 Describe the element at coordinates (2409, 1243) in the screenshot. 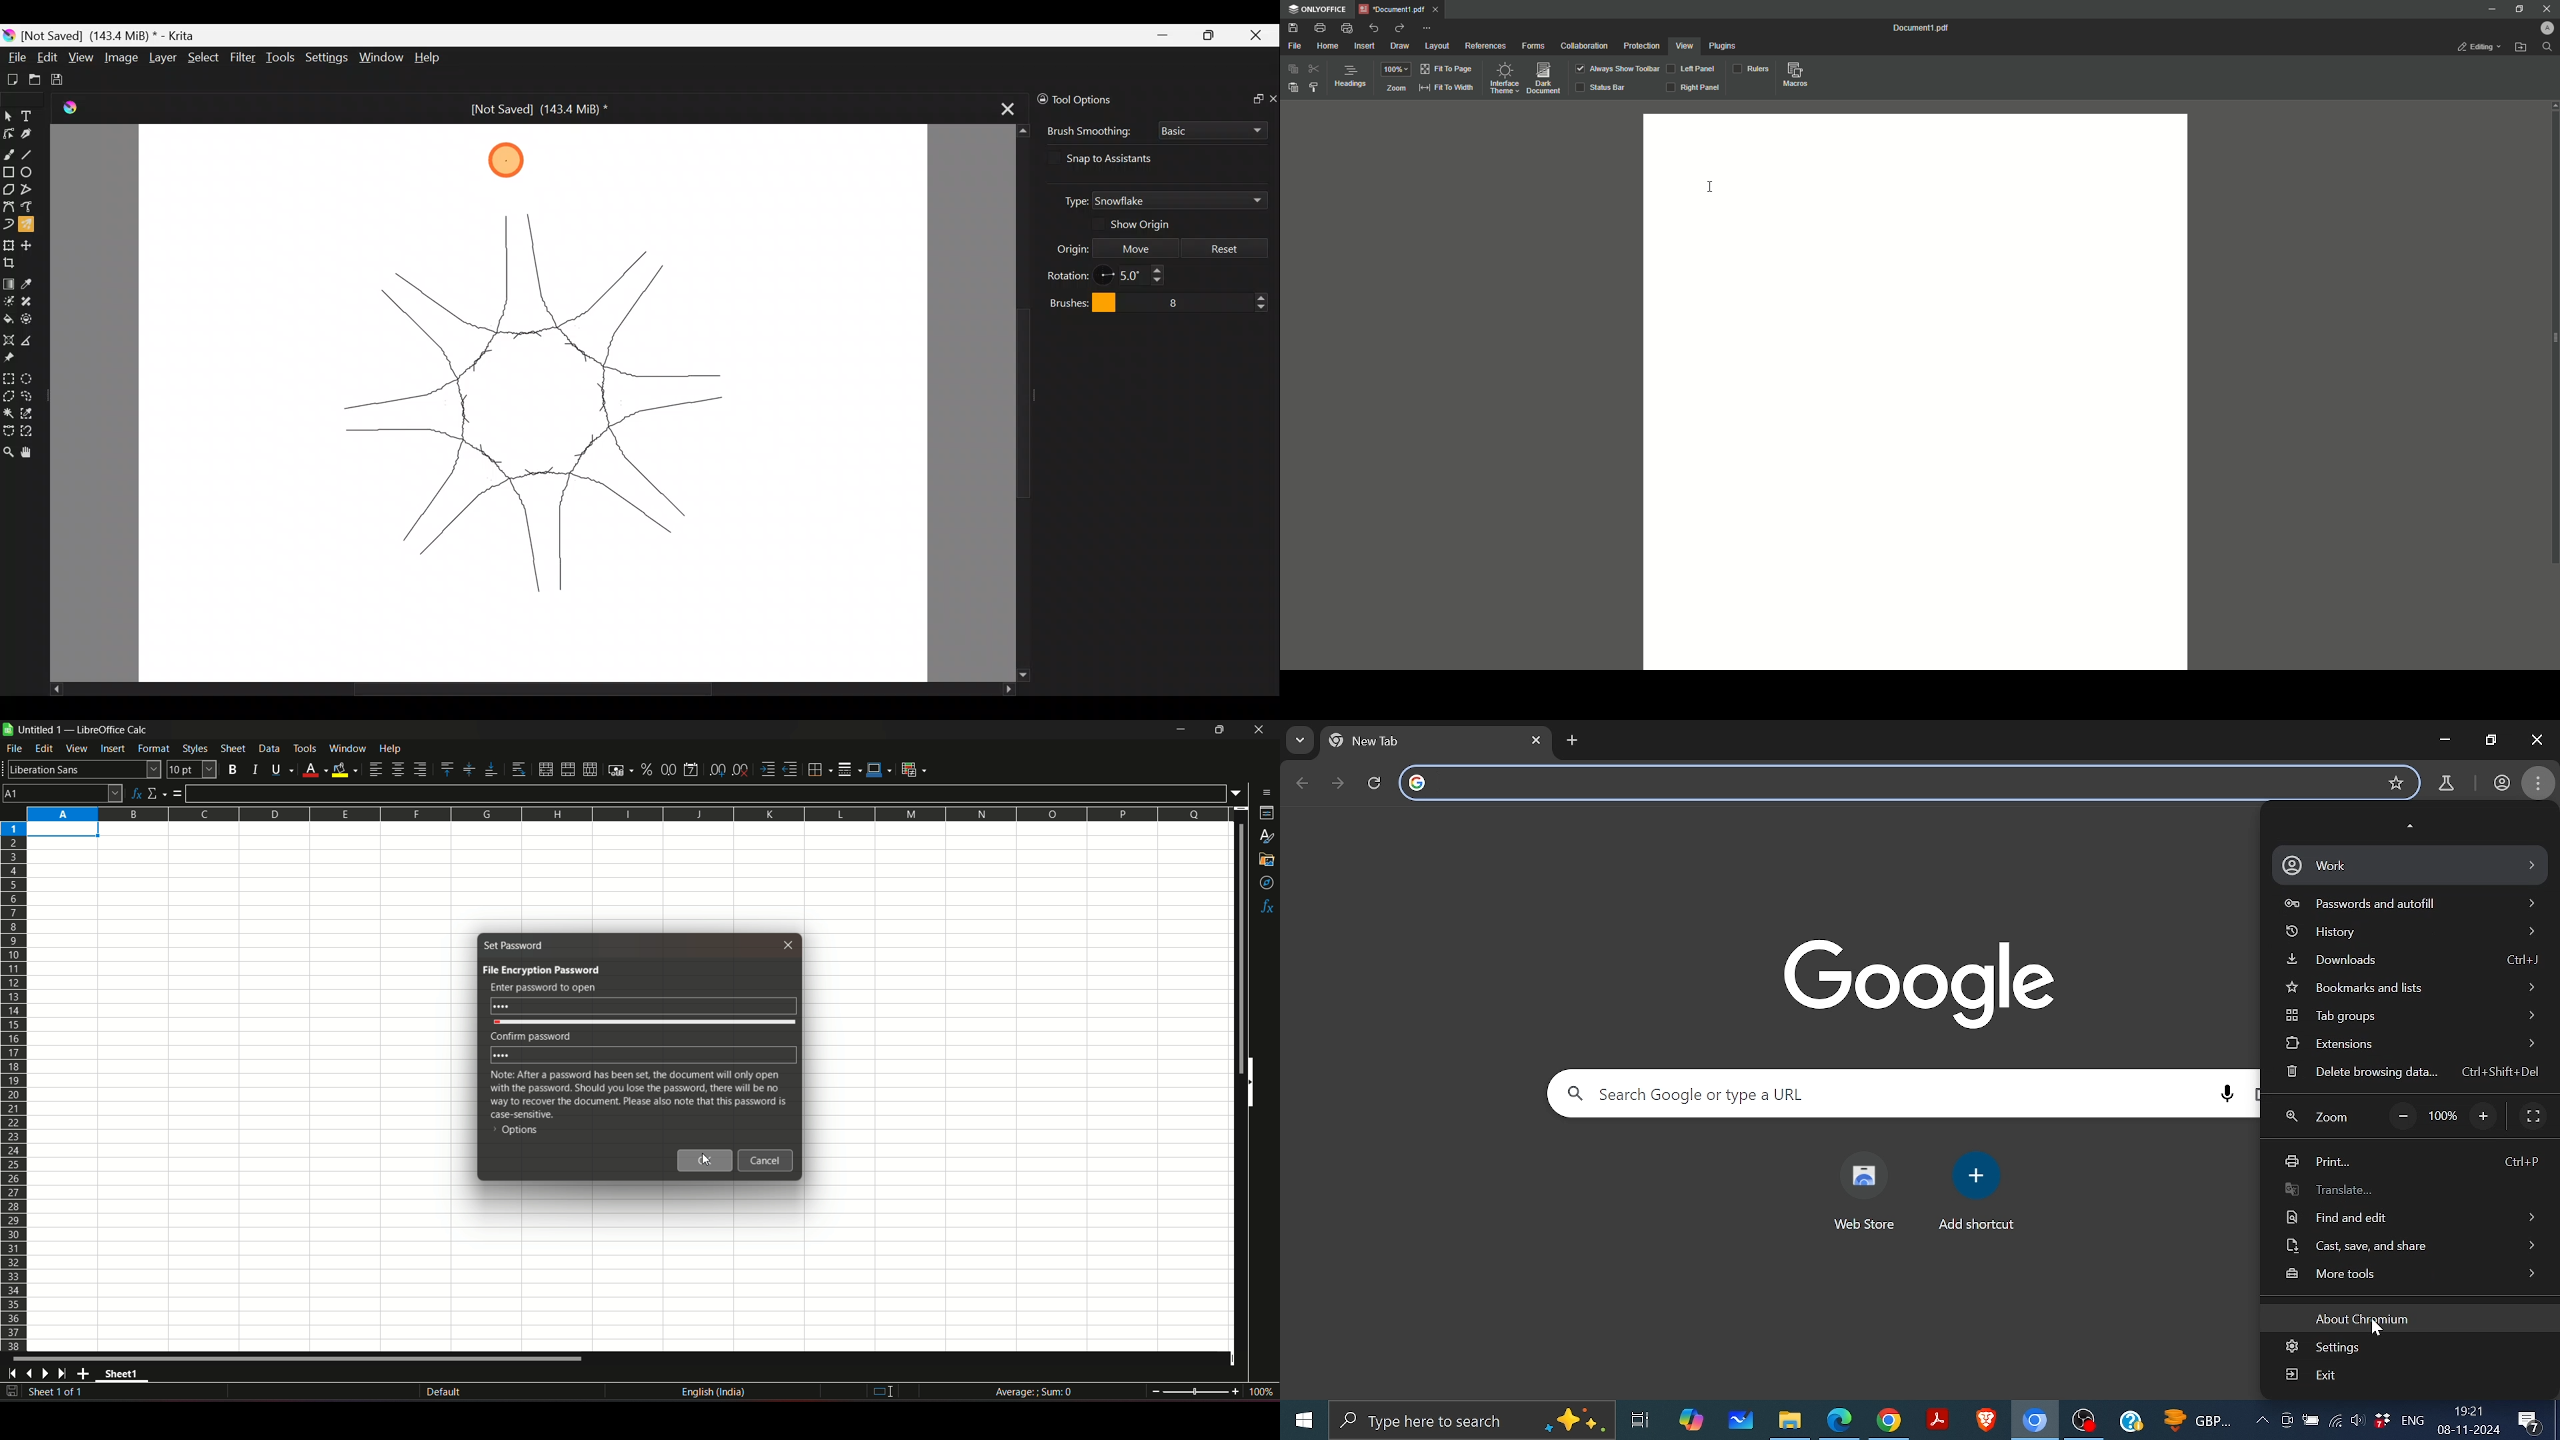

I see `Cast save and share` at that location.